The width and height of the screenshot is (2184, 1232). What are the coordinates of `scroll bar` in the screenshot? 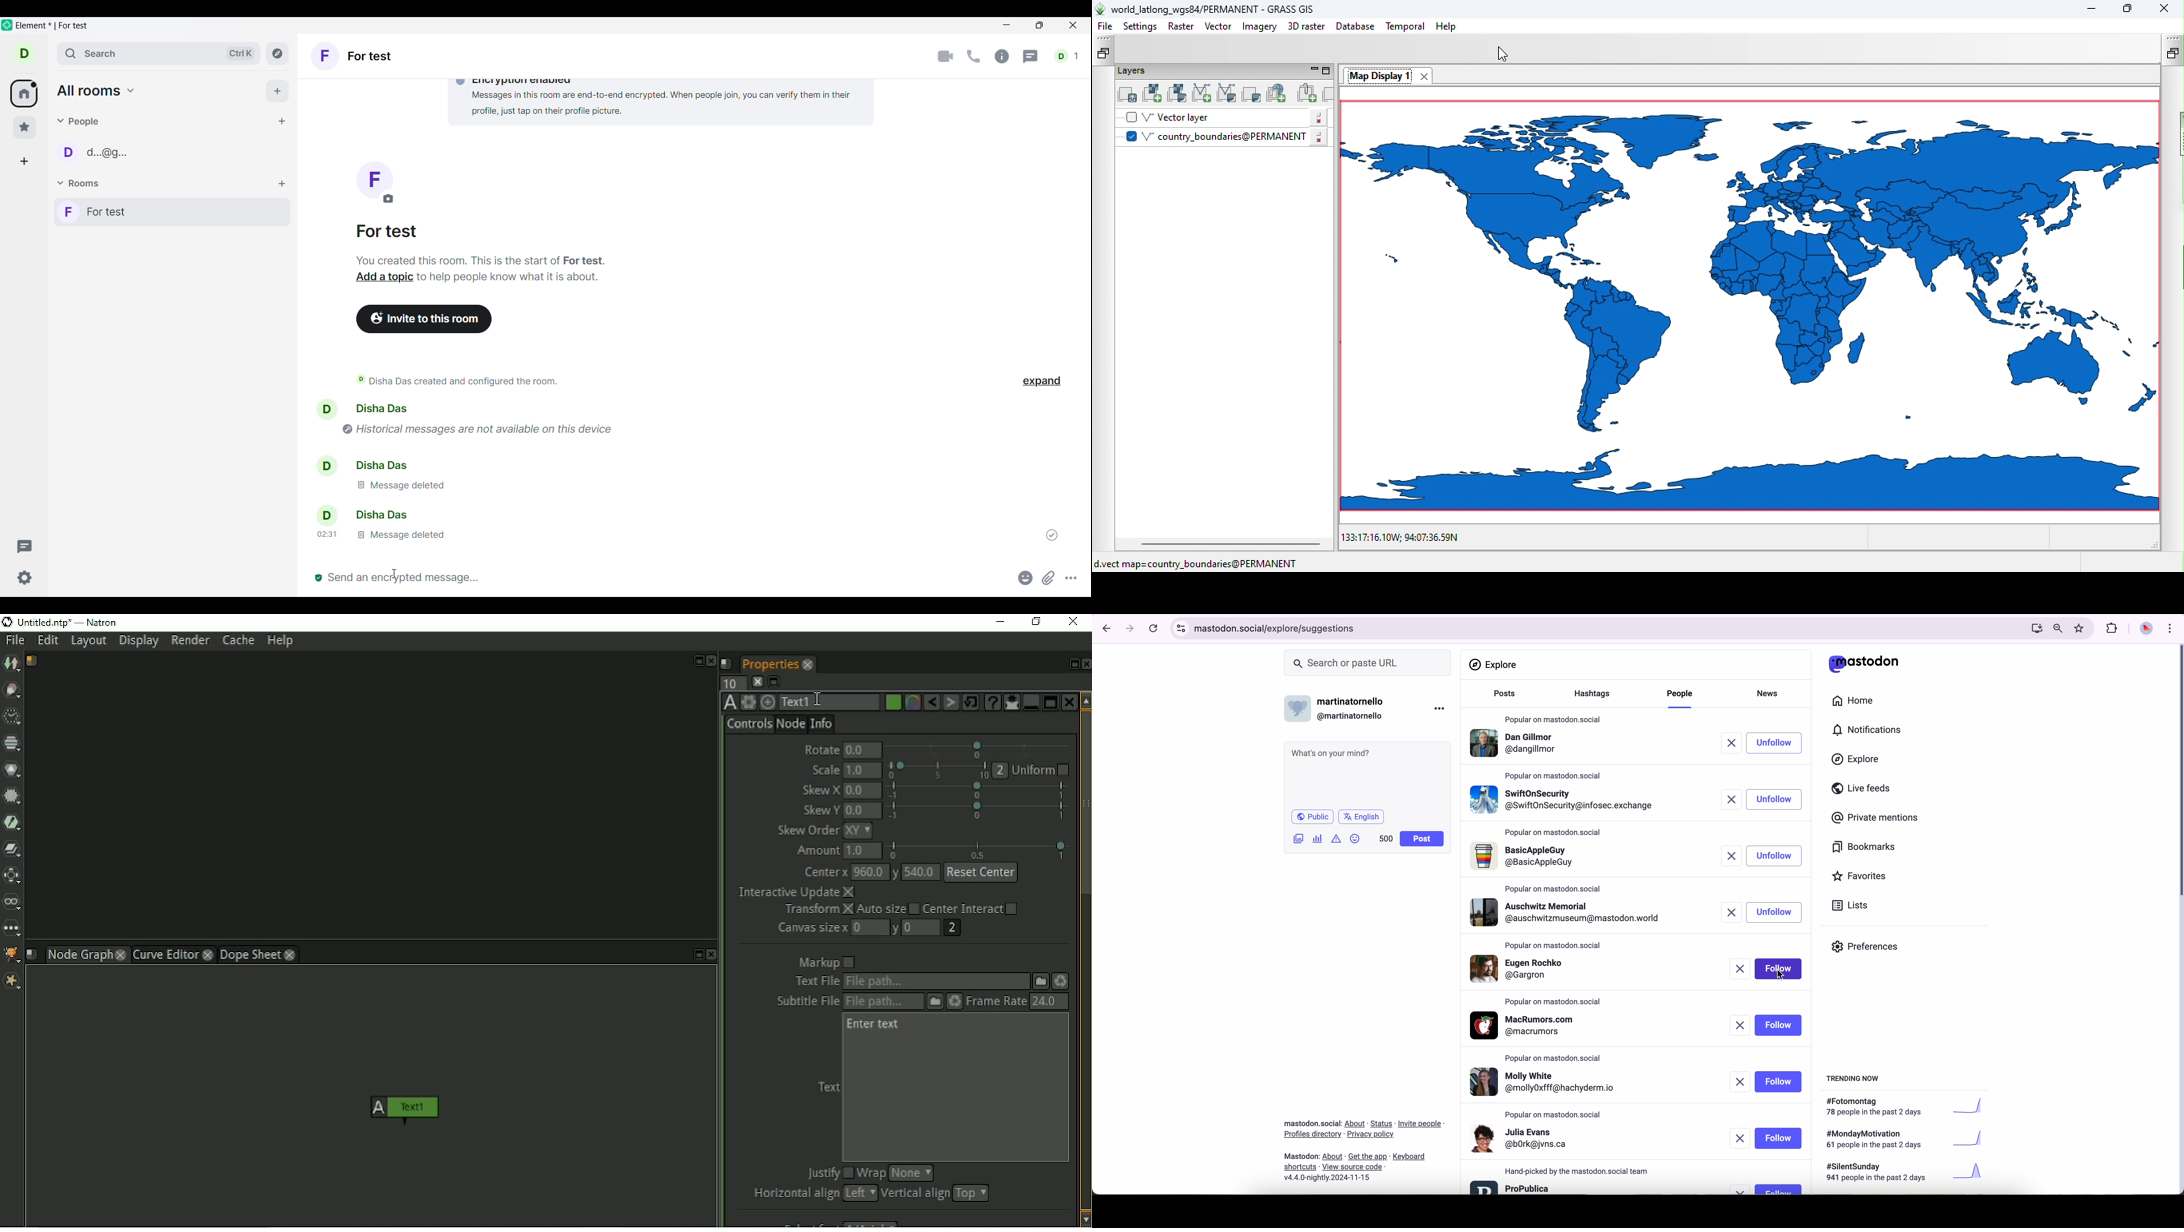 It's located at (2177, 773).